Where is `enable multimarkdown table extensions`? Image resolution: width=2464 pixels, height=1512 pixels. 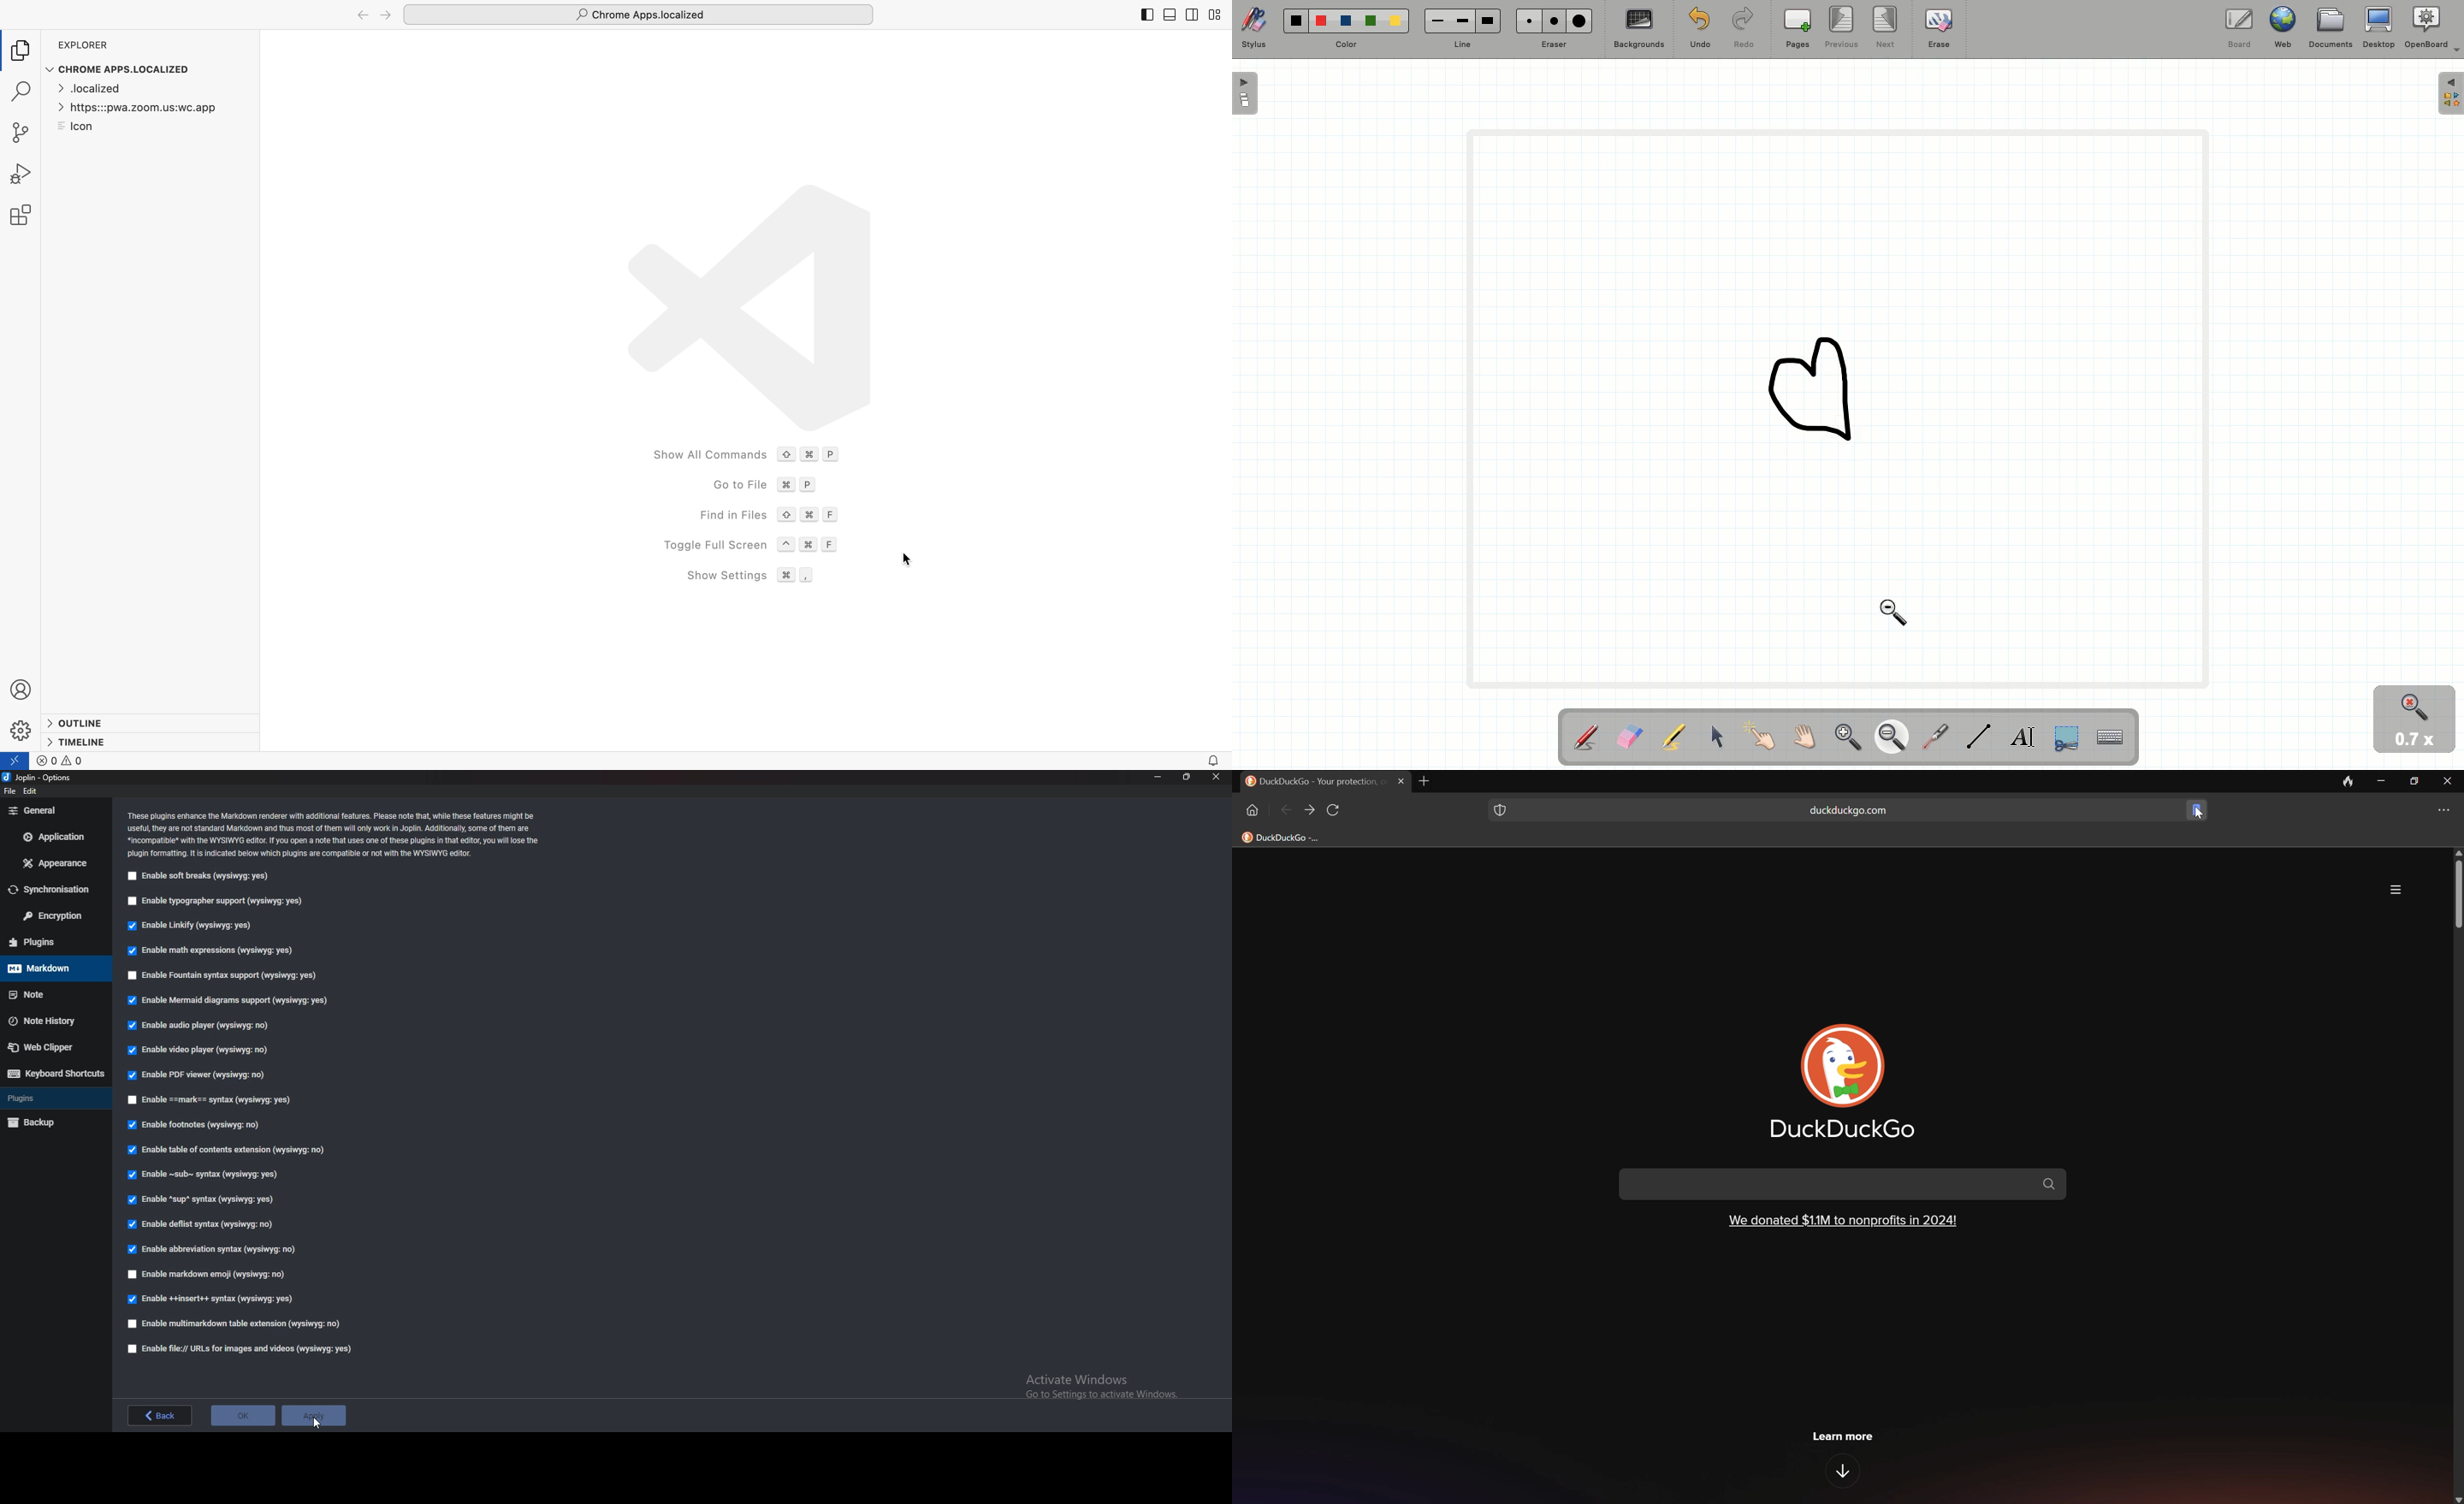
enable multimarkdown table extensions is located at coordinates (241, 1326).